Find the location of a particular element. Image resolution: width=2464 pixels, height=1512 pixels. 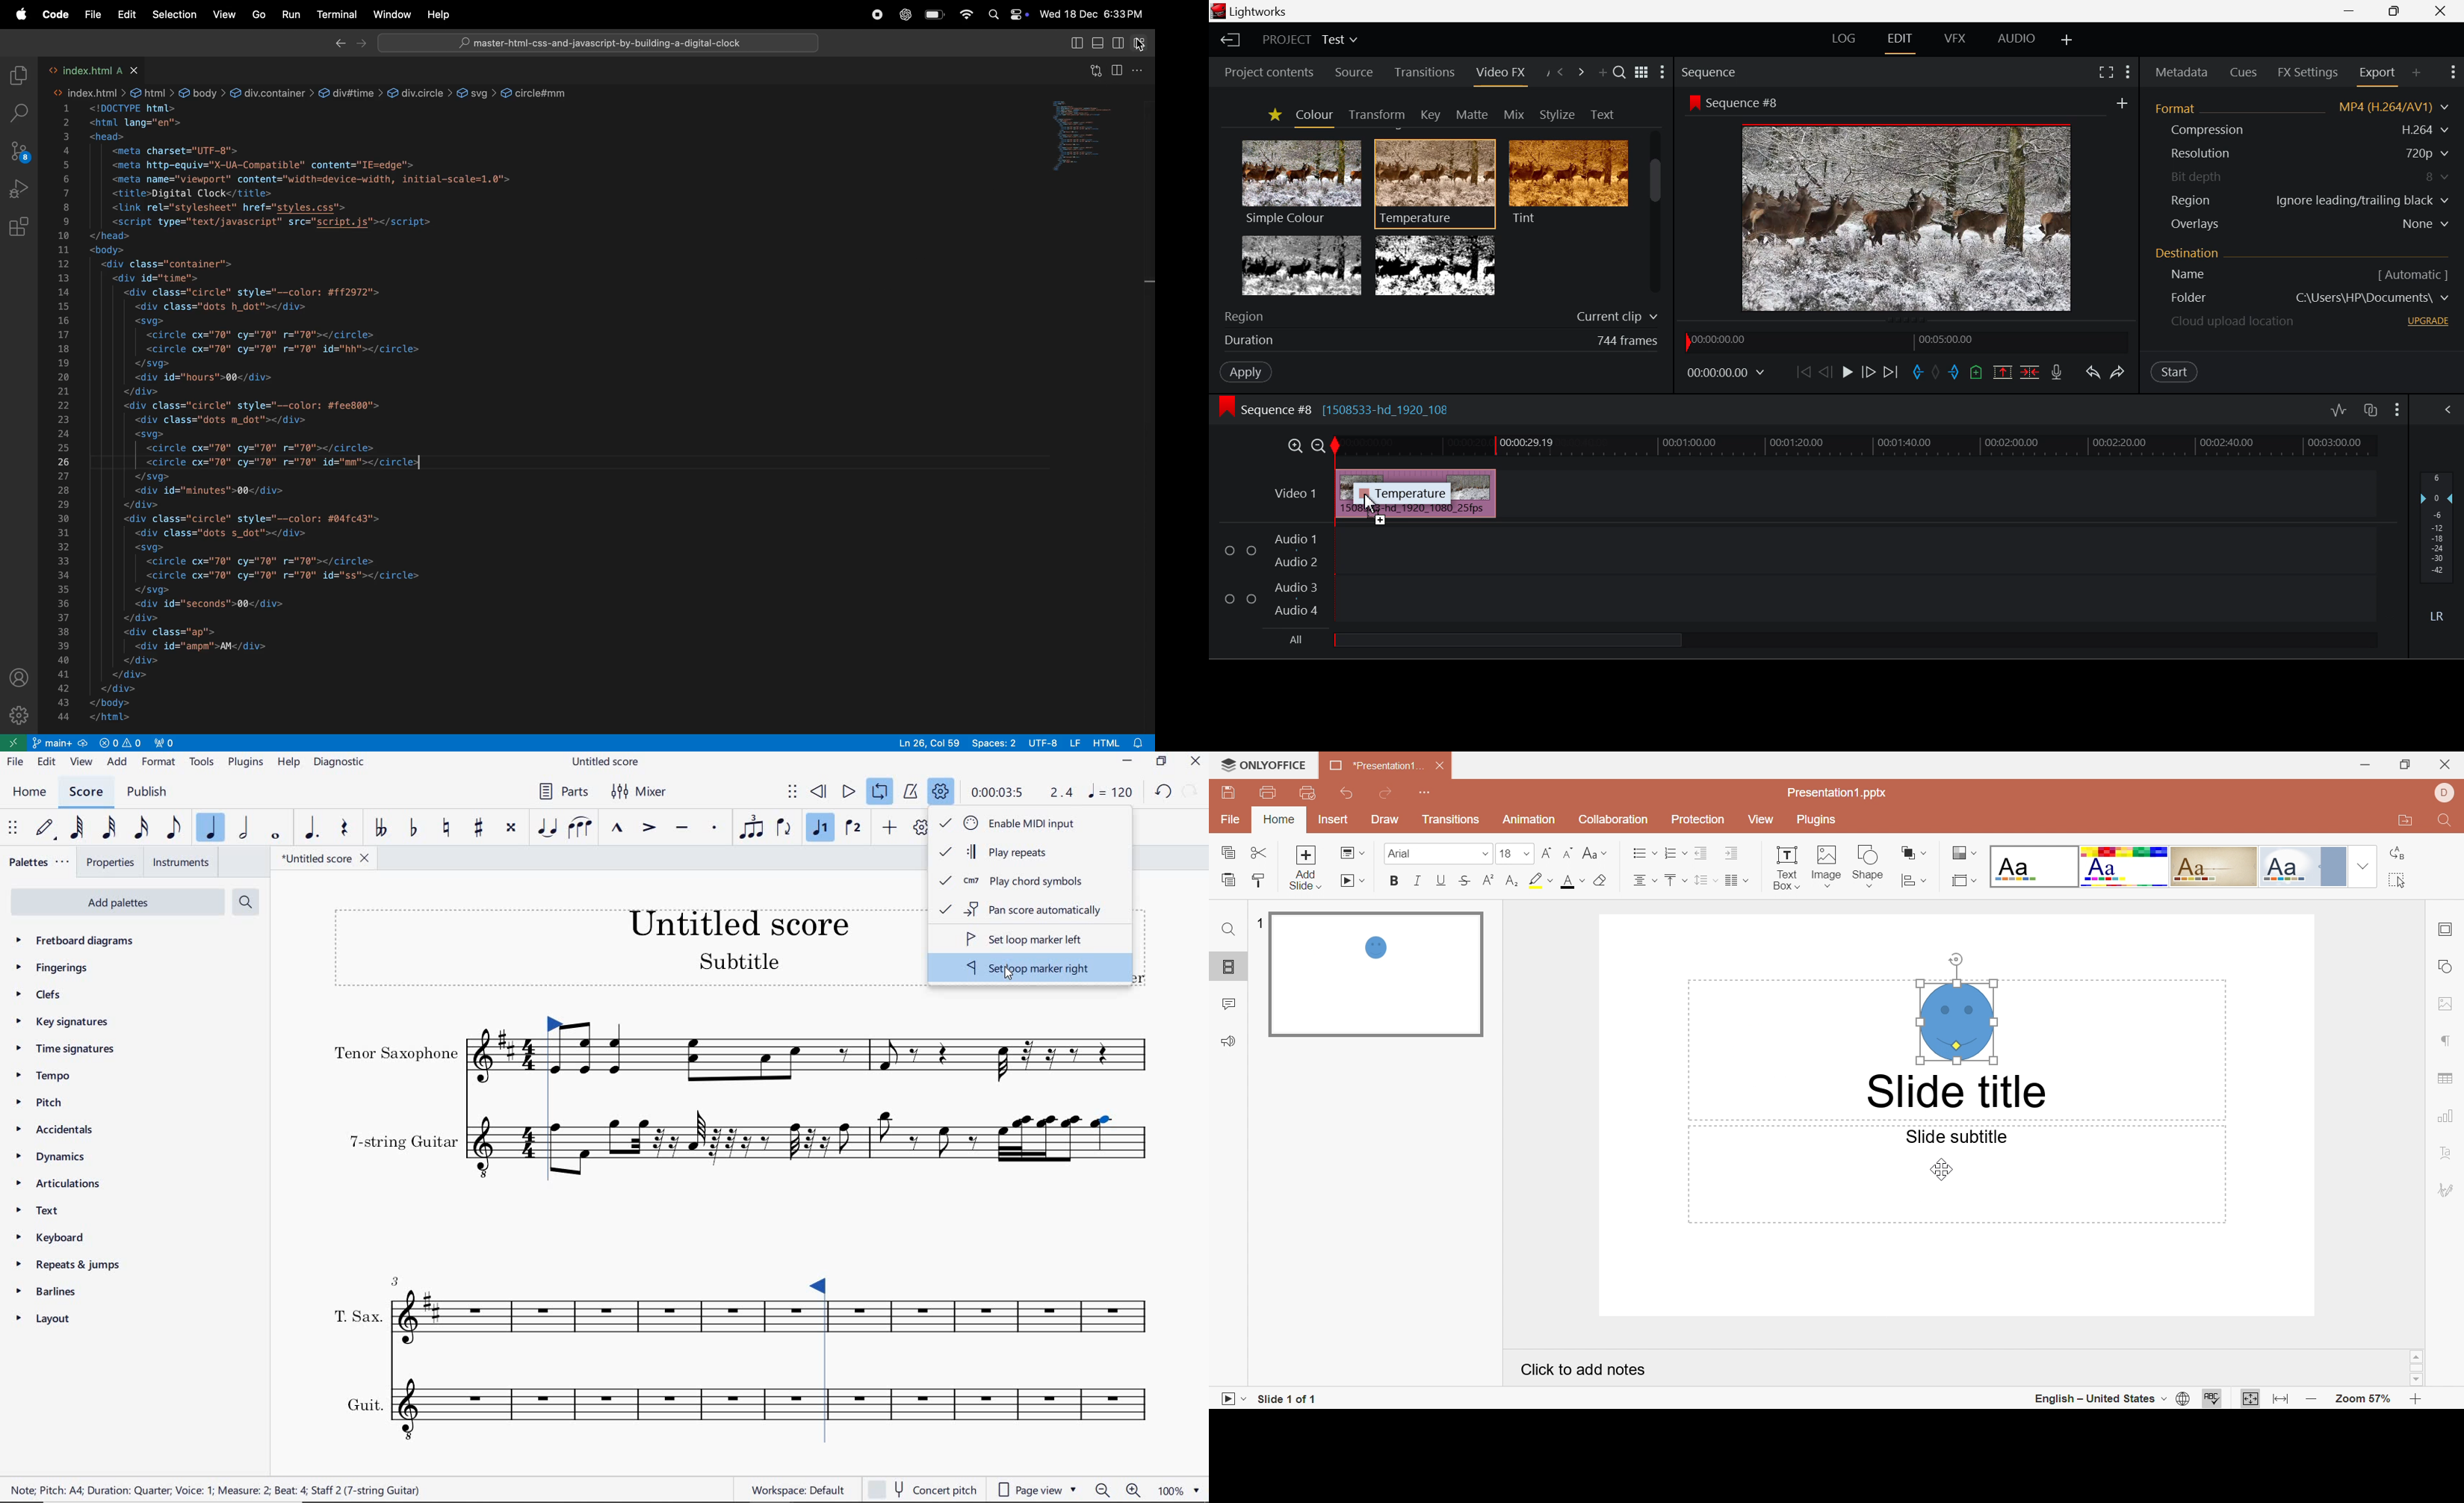

set loop marker left is located at coordinates (1024, 941).